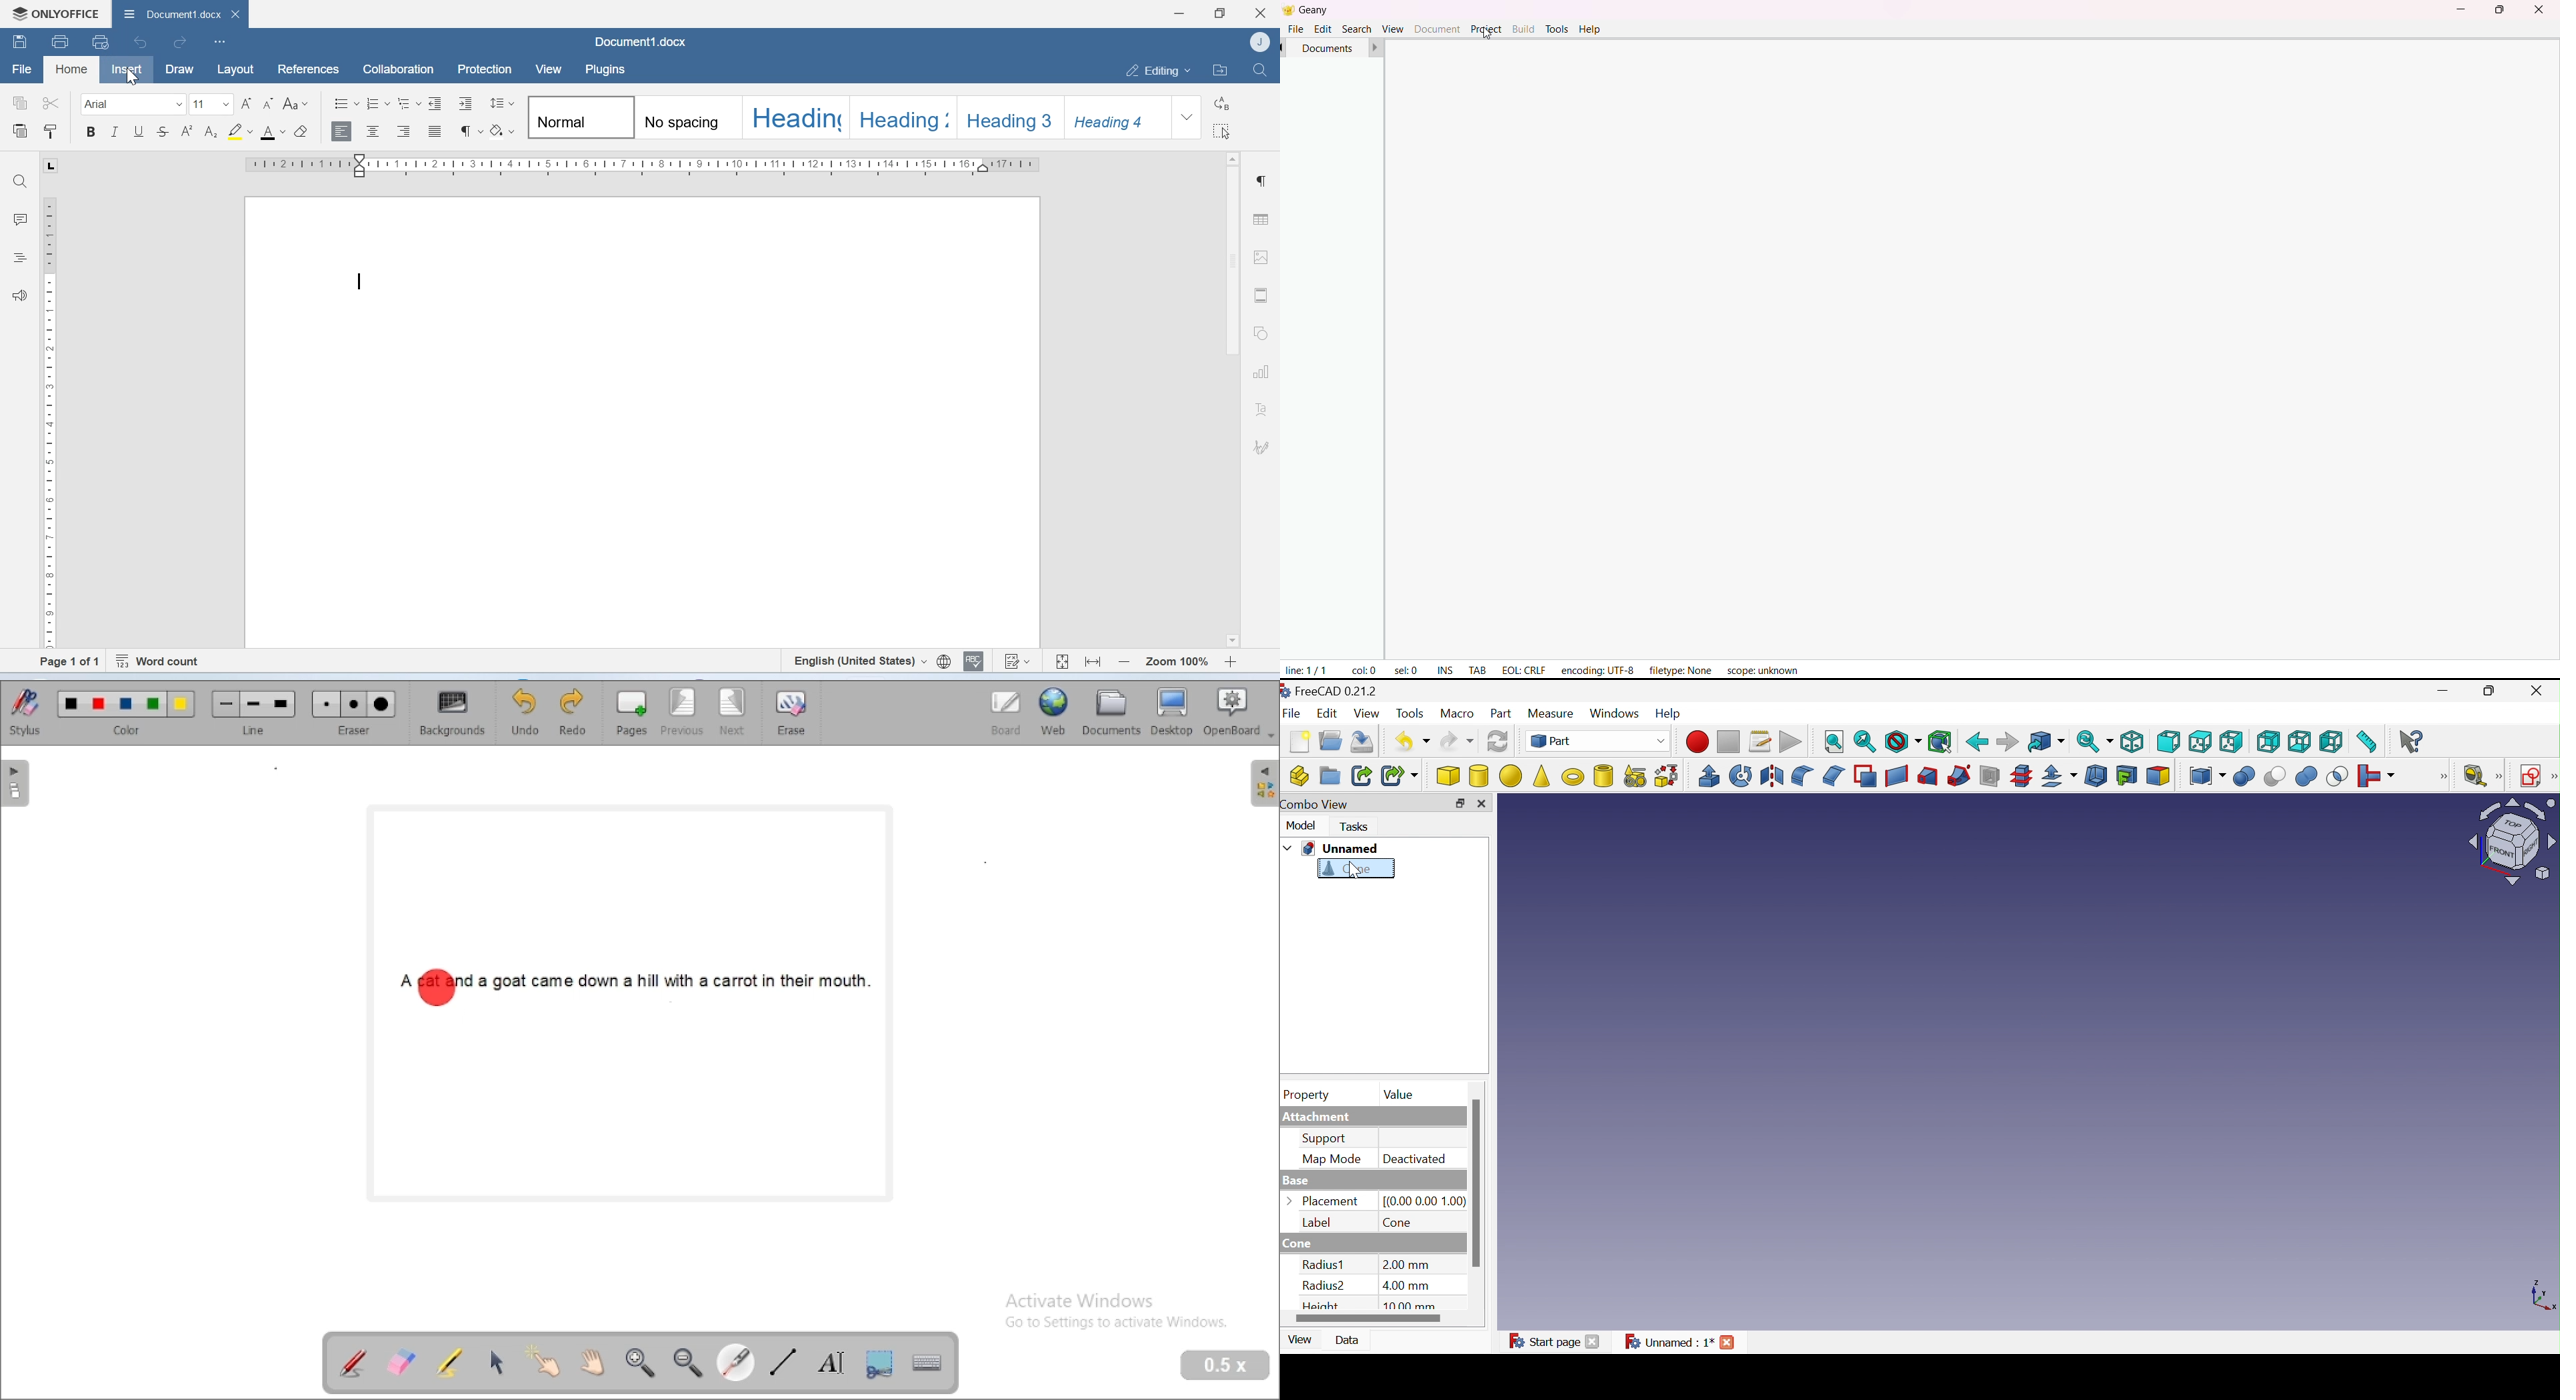  Describe the element at coordinates (23, 181) in the screenshot. I see `Find` at that location.